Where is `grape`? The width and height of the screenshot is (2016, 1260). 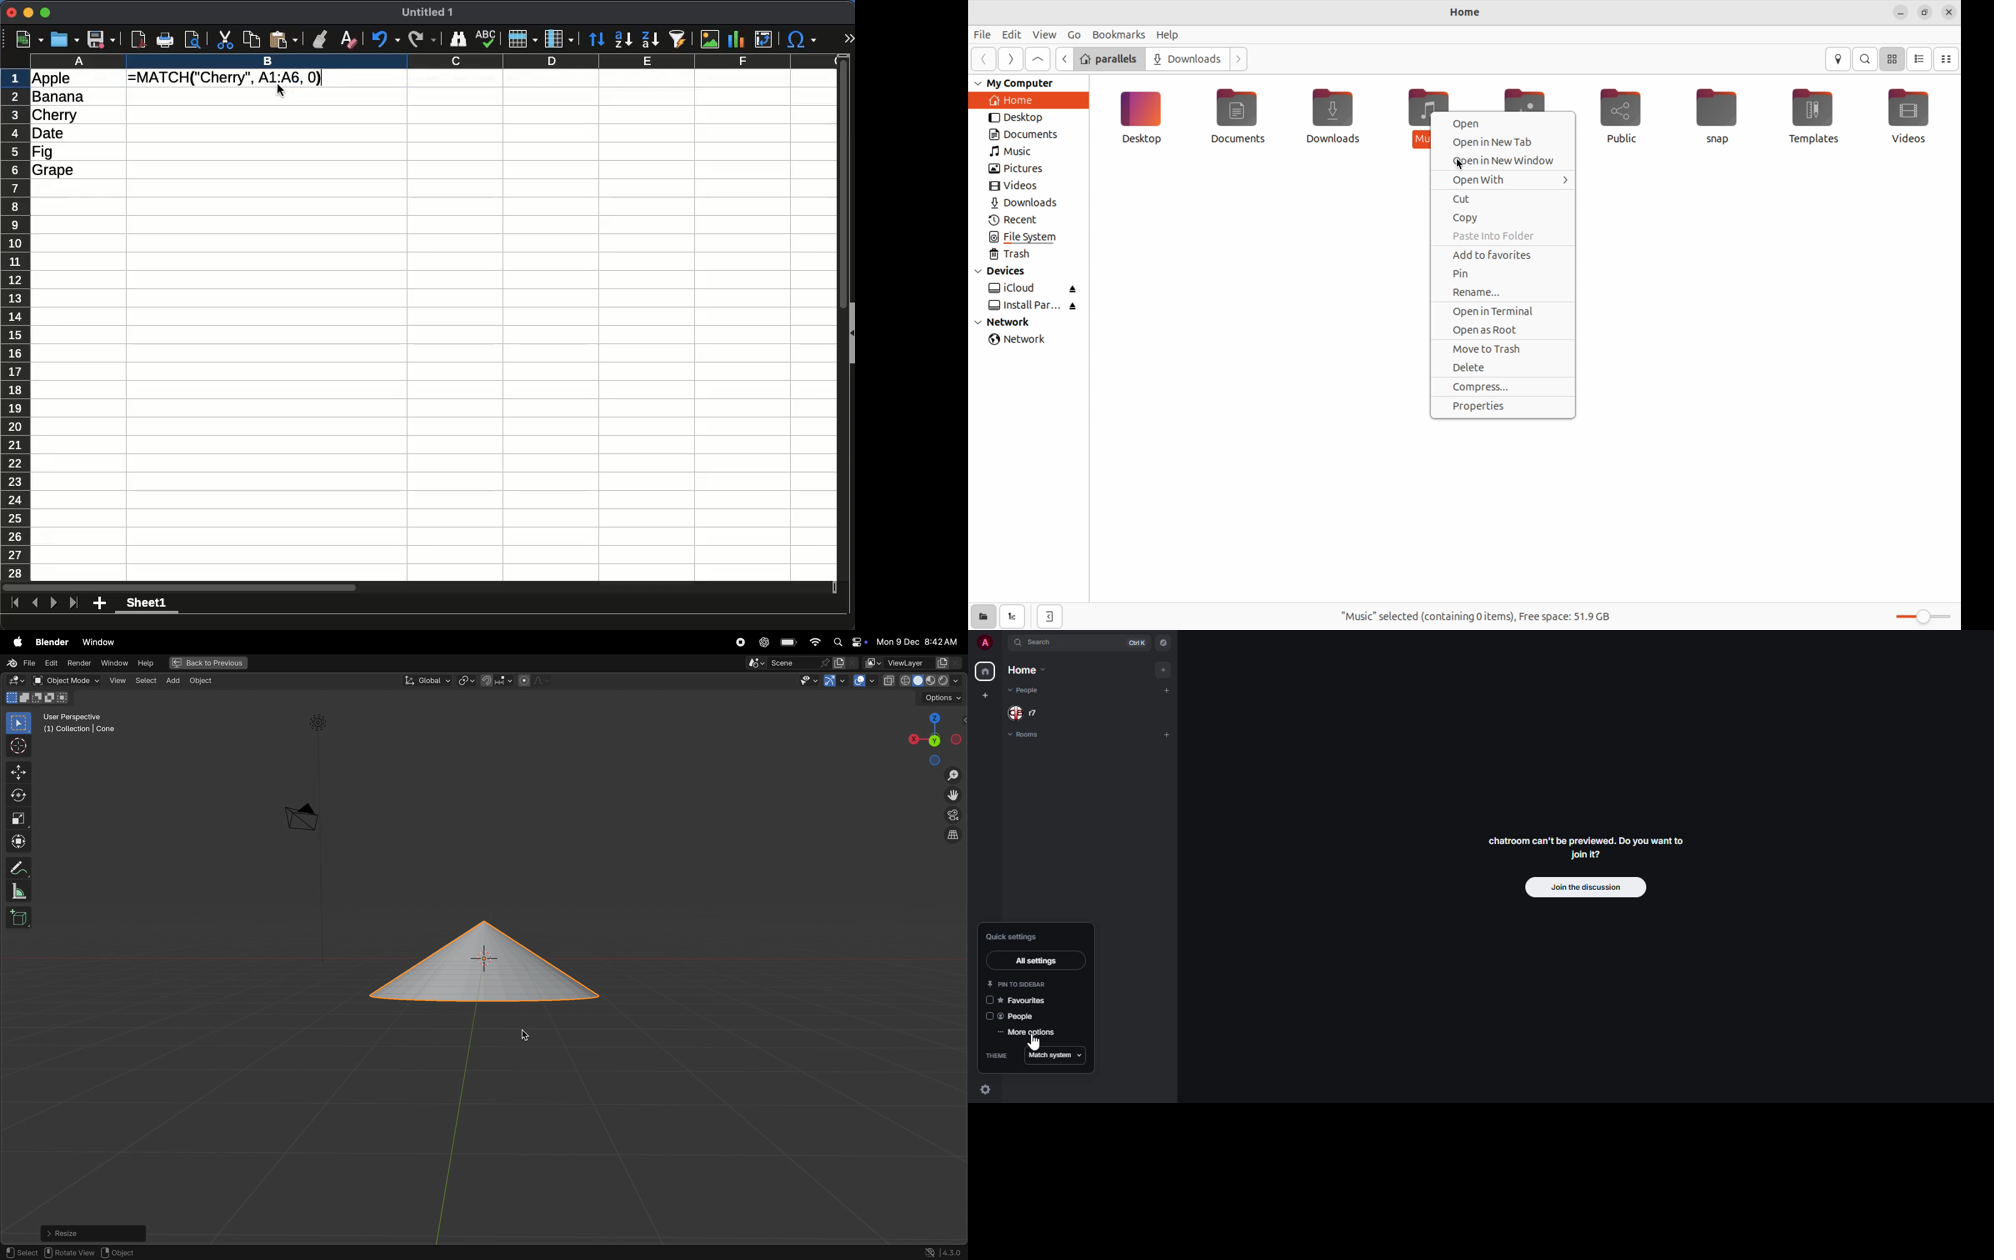
grape is located at coordinates (53, 171).